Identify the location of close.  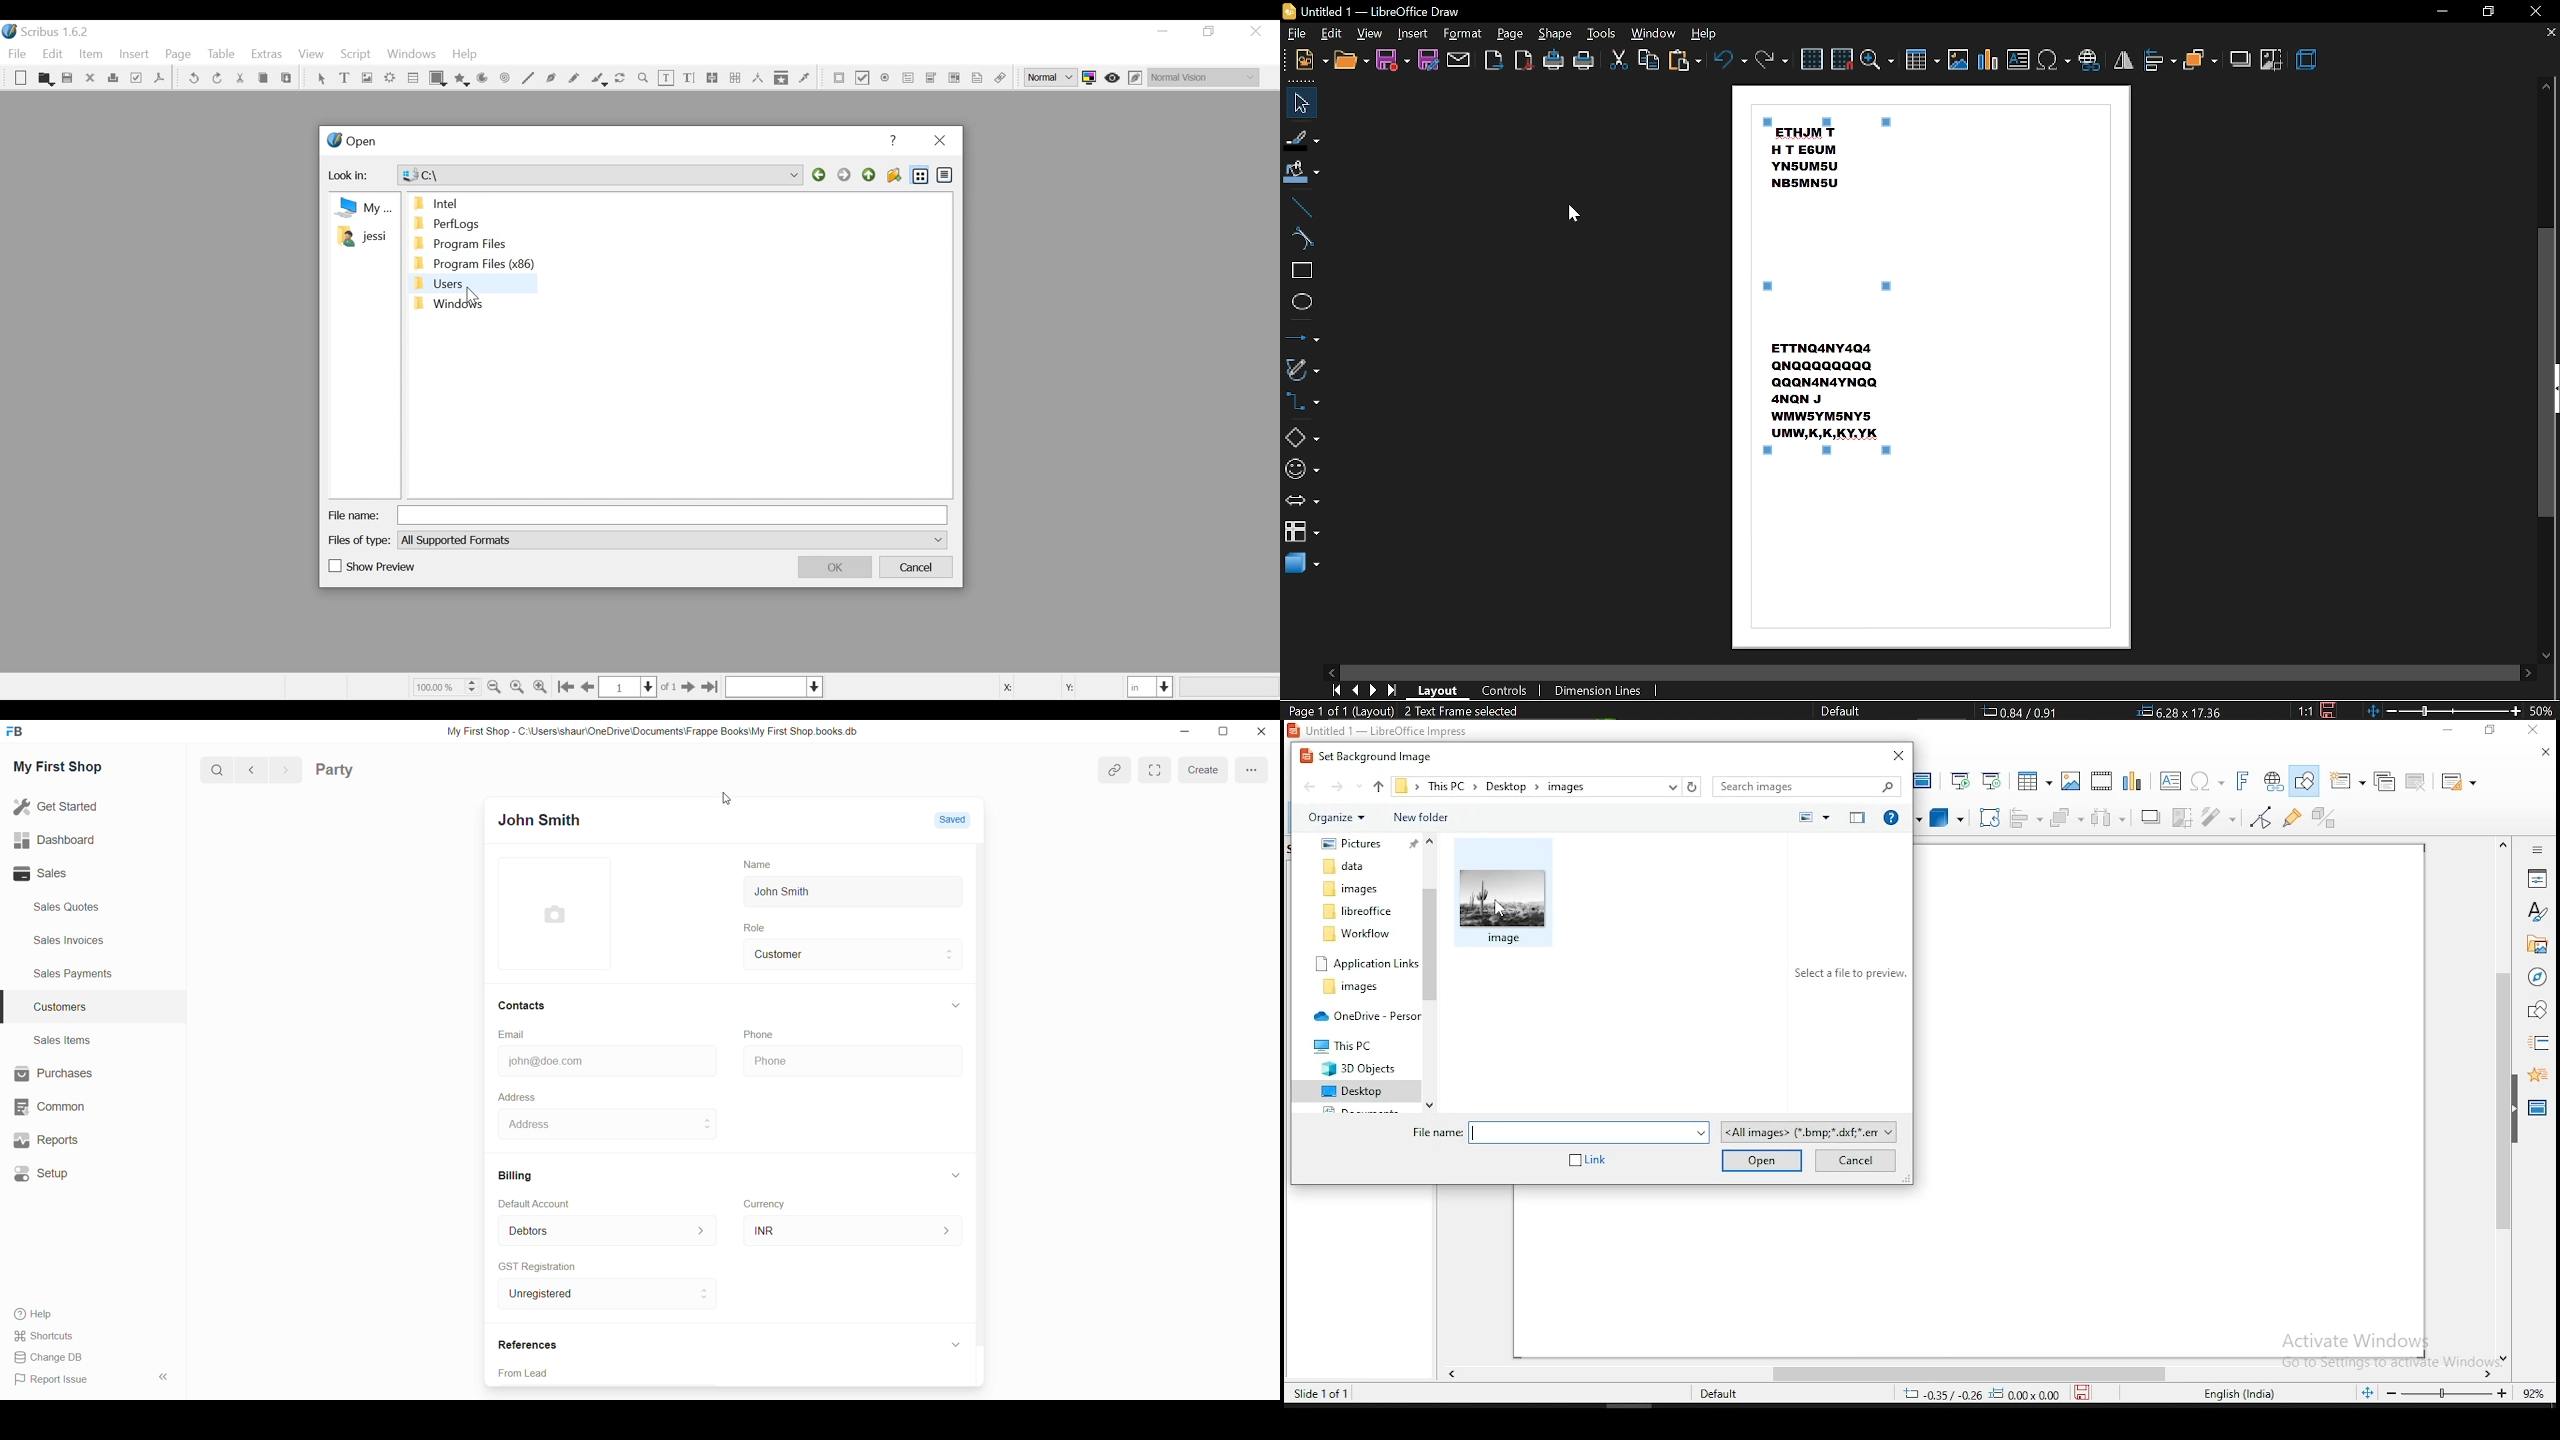
(2544, 751).